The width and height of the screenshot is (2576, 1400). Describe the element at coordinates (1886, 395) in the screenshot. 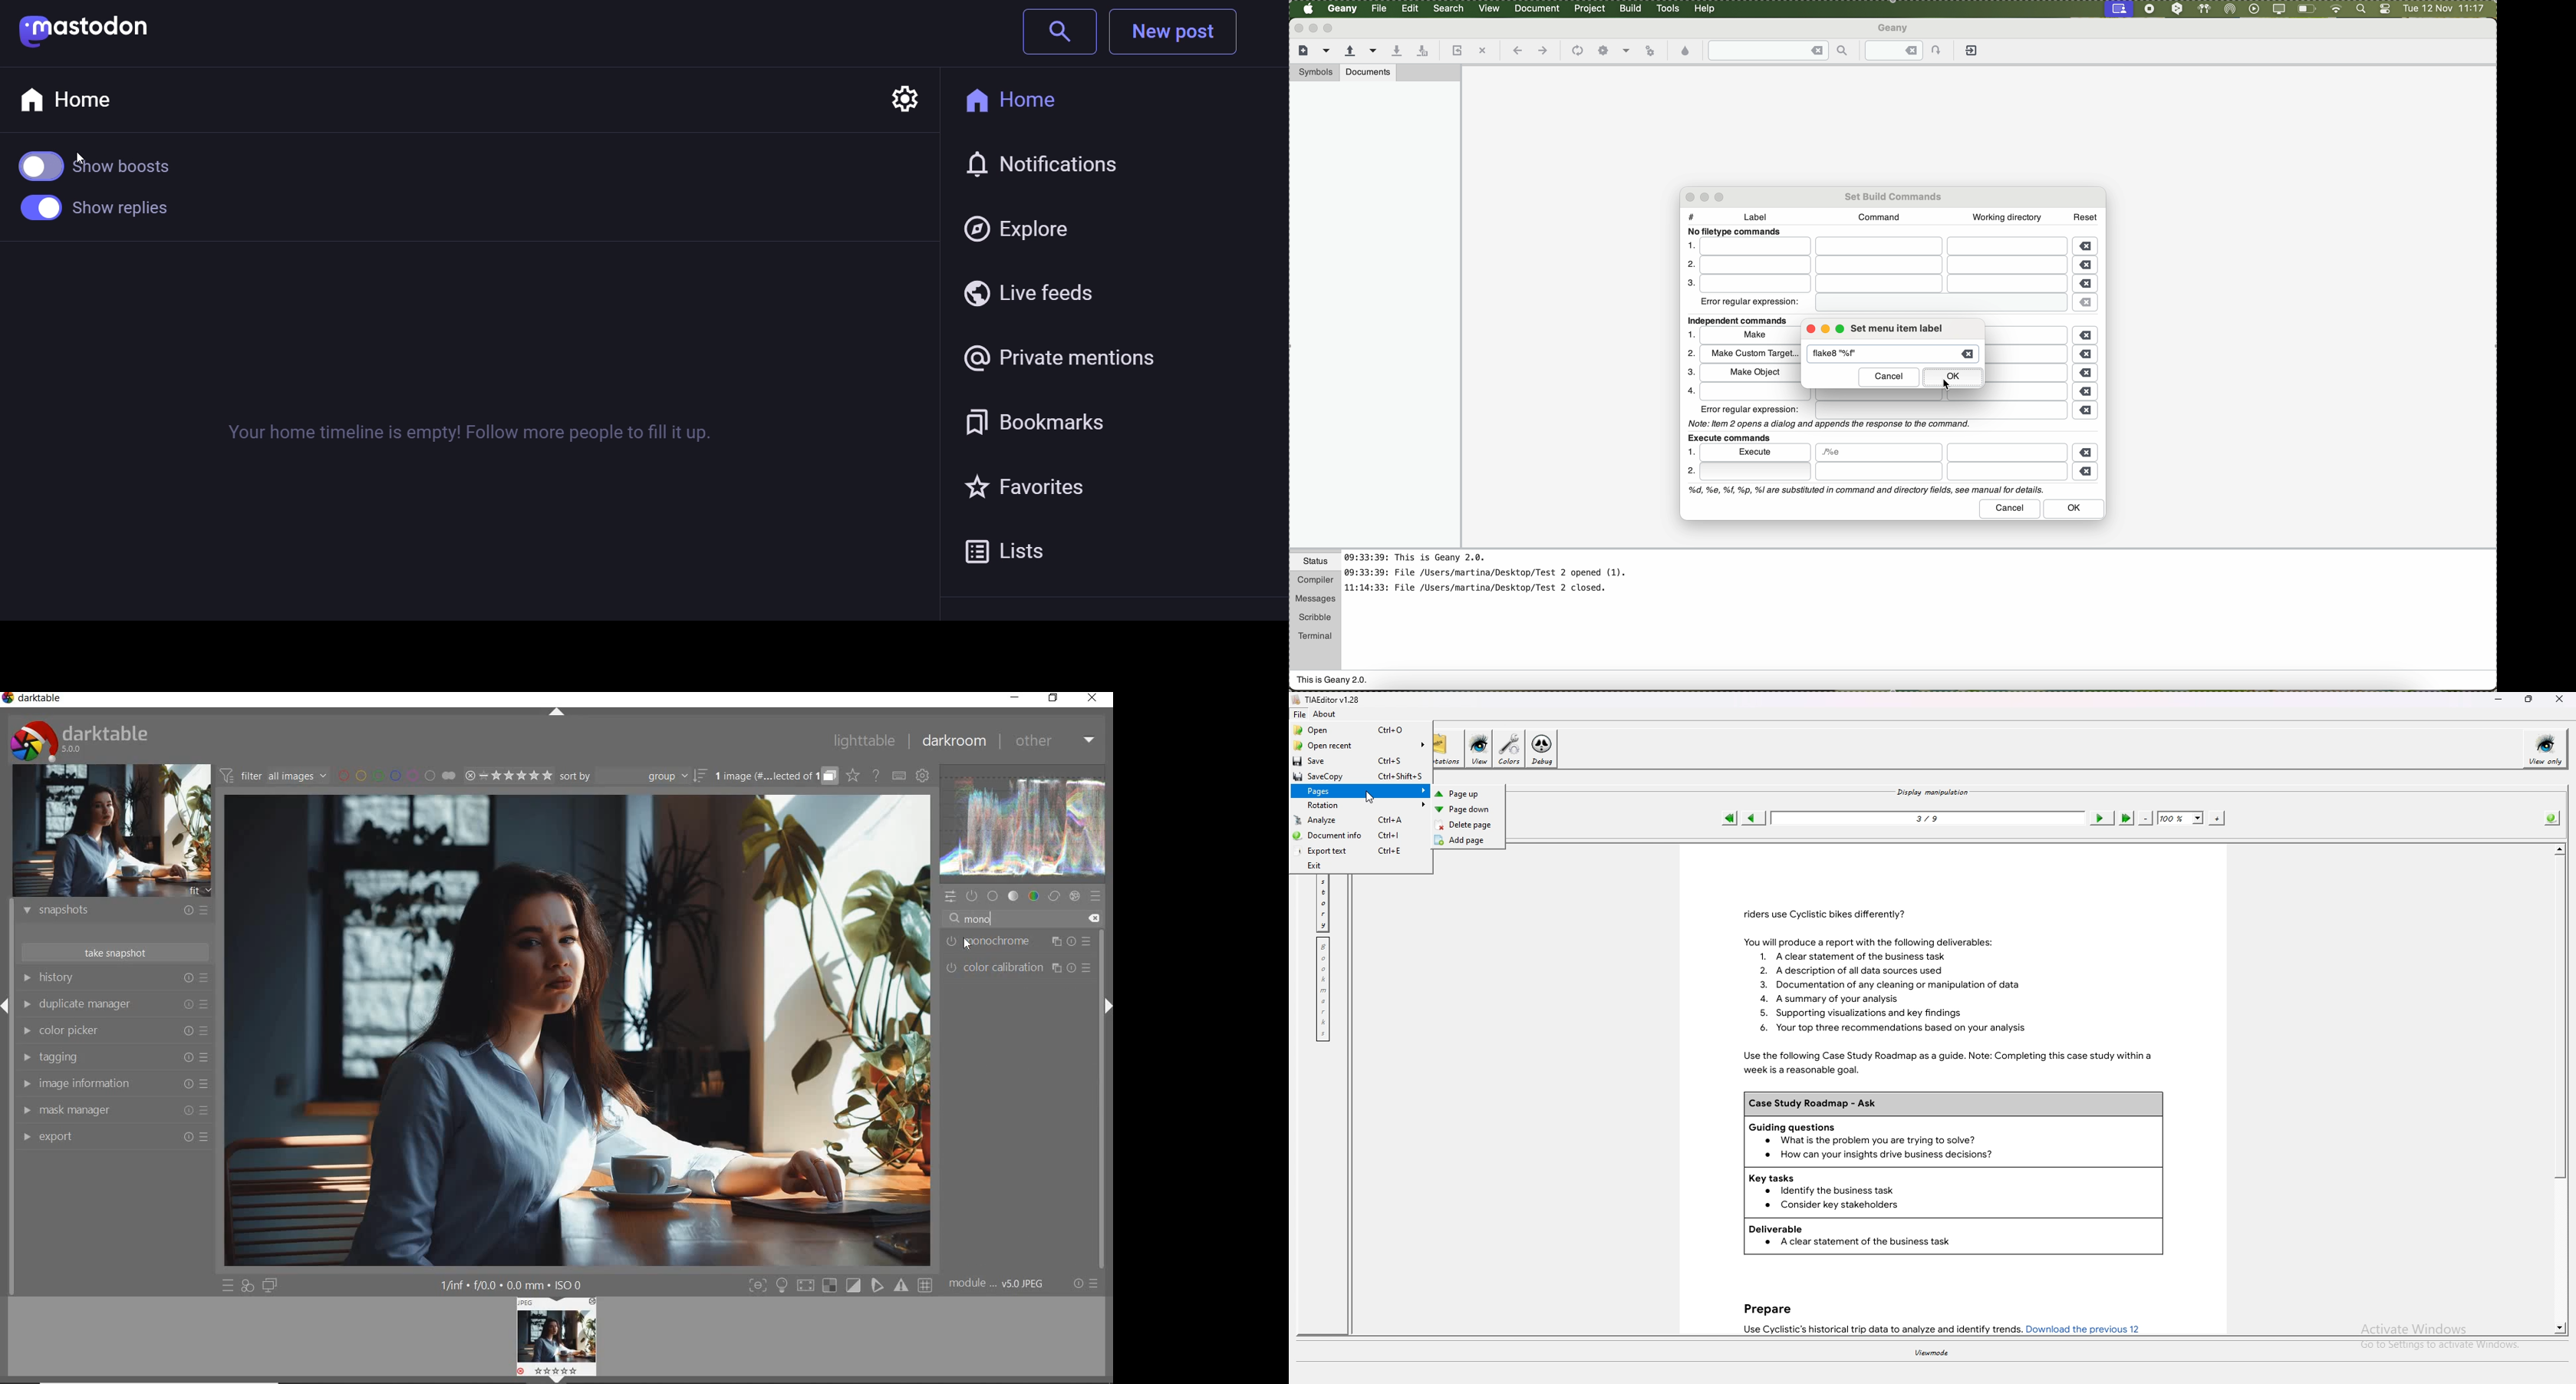

I see `file` at that location.